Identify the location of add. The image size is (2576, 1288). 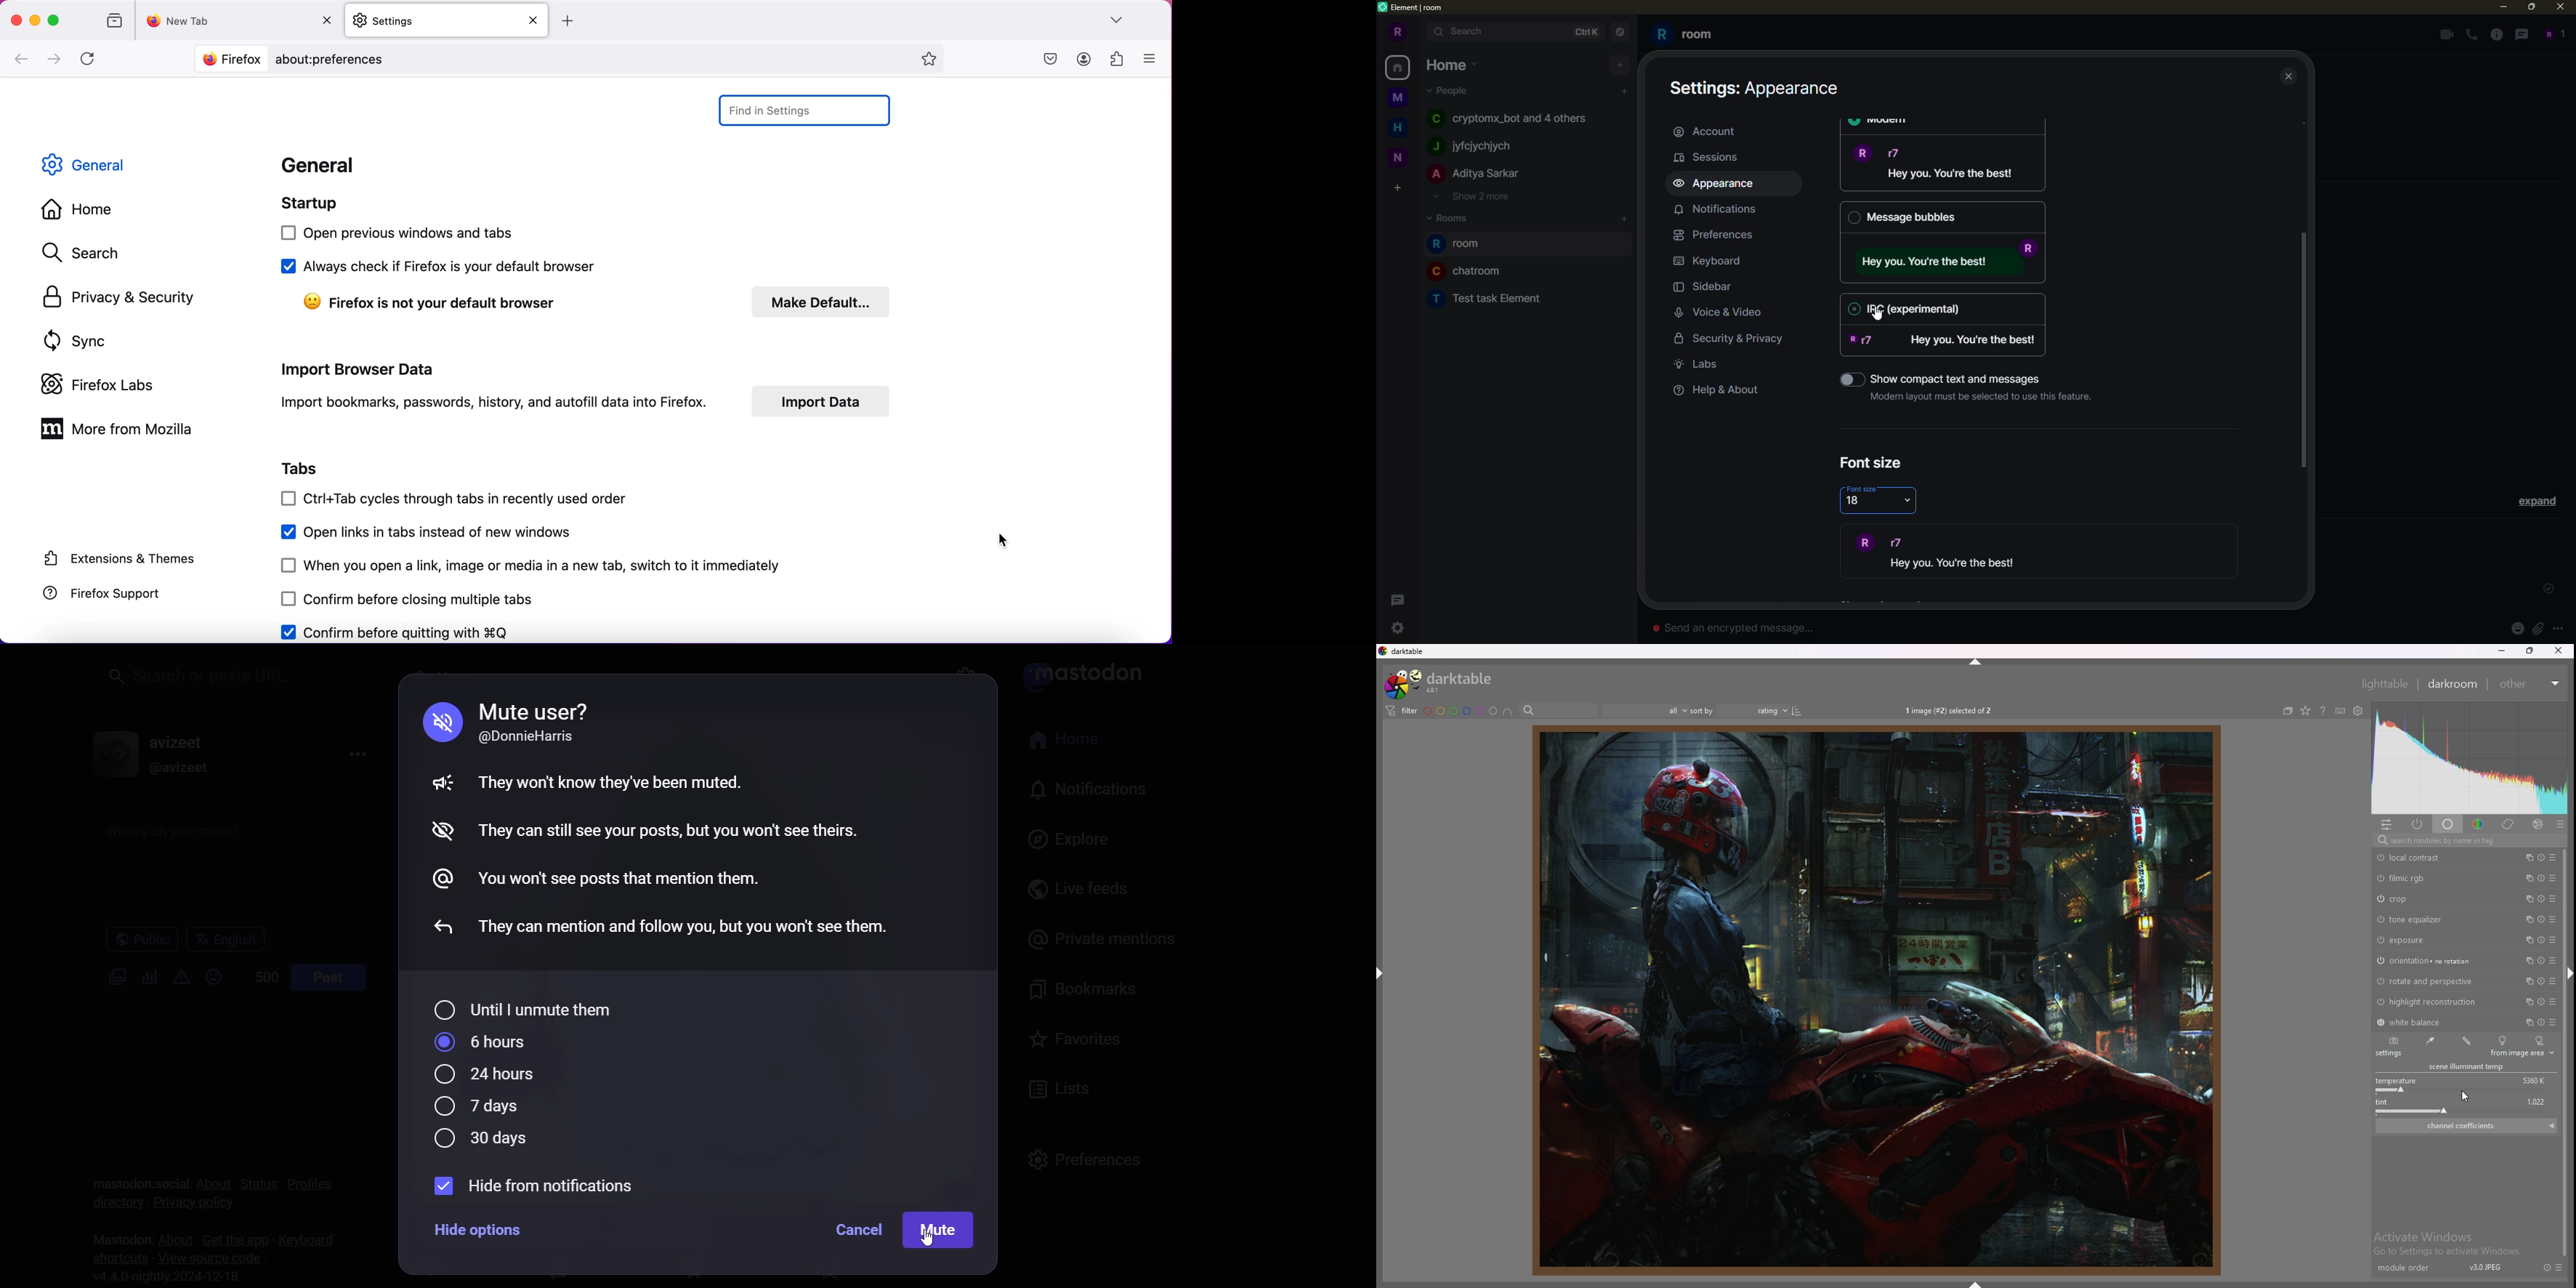
(1624, 91).